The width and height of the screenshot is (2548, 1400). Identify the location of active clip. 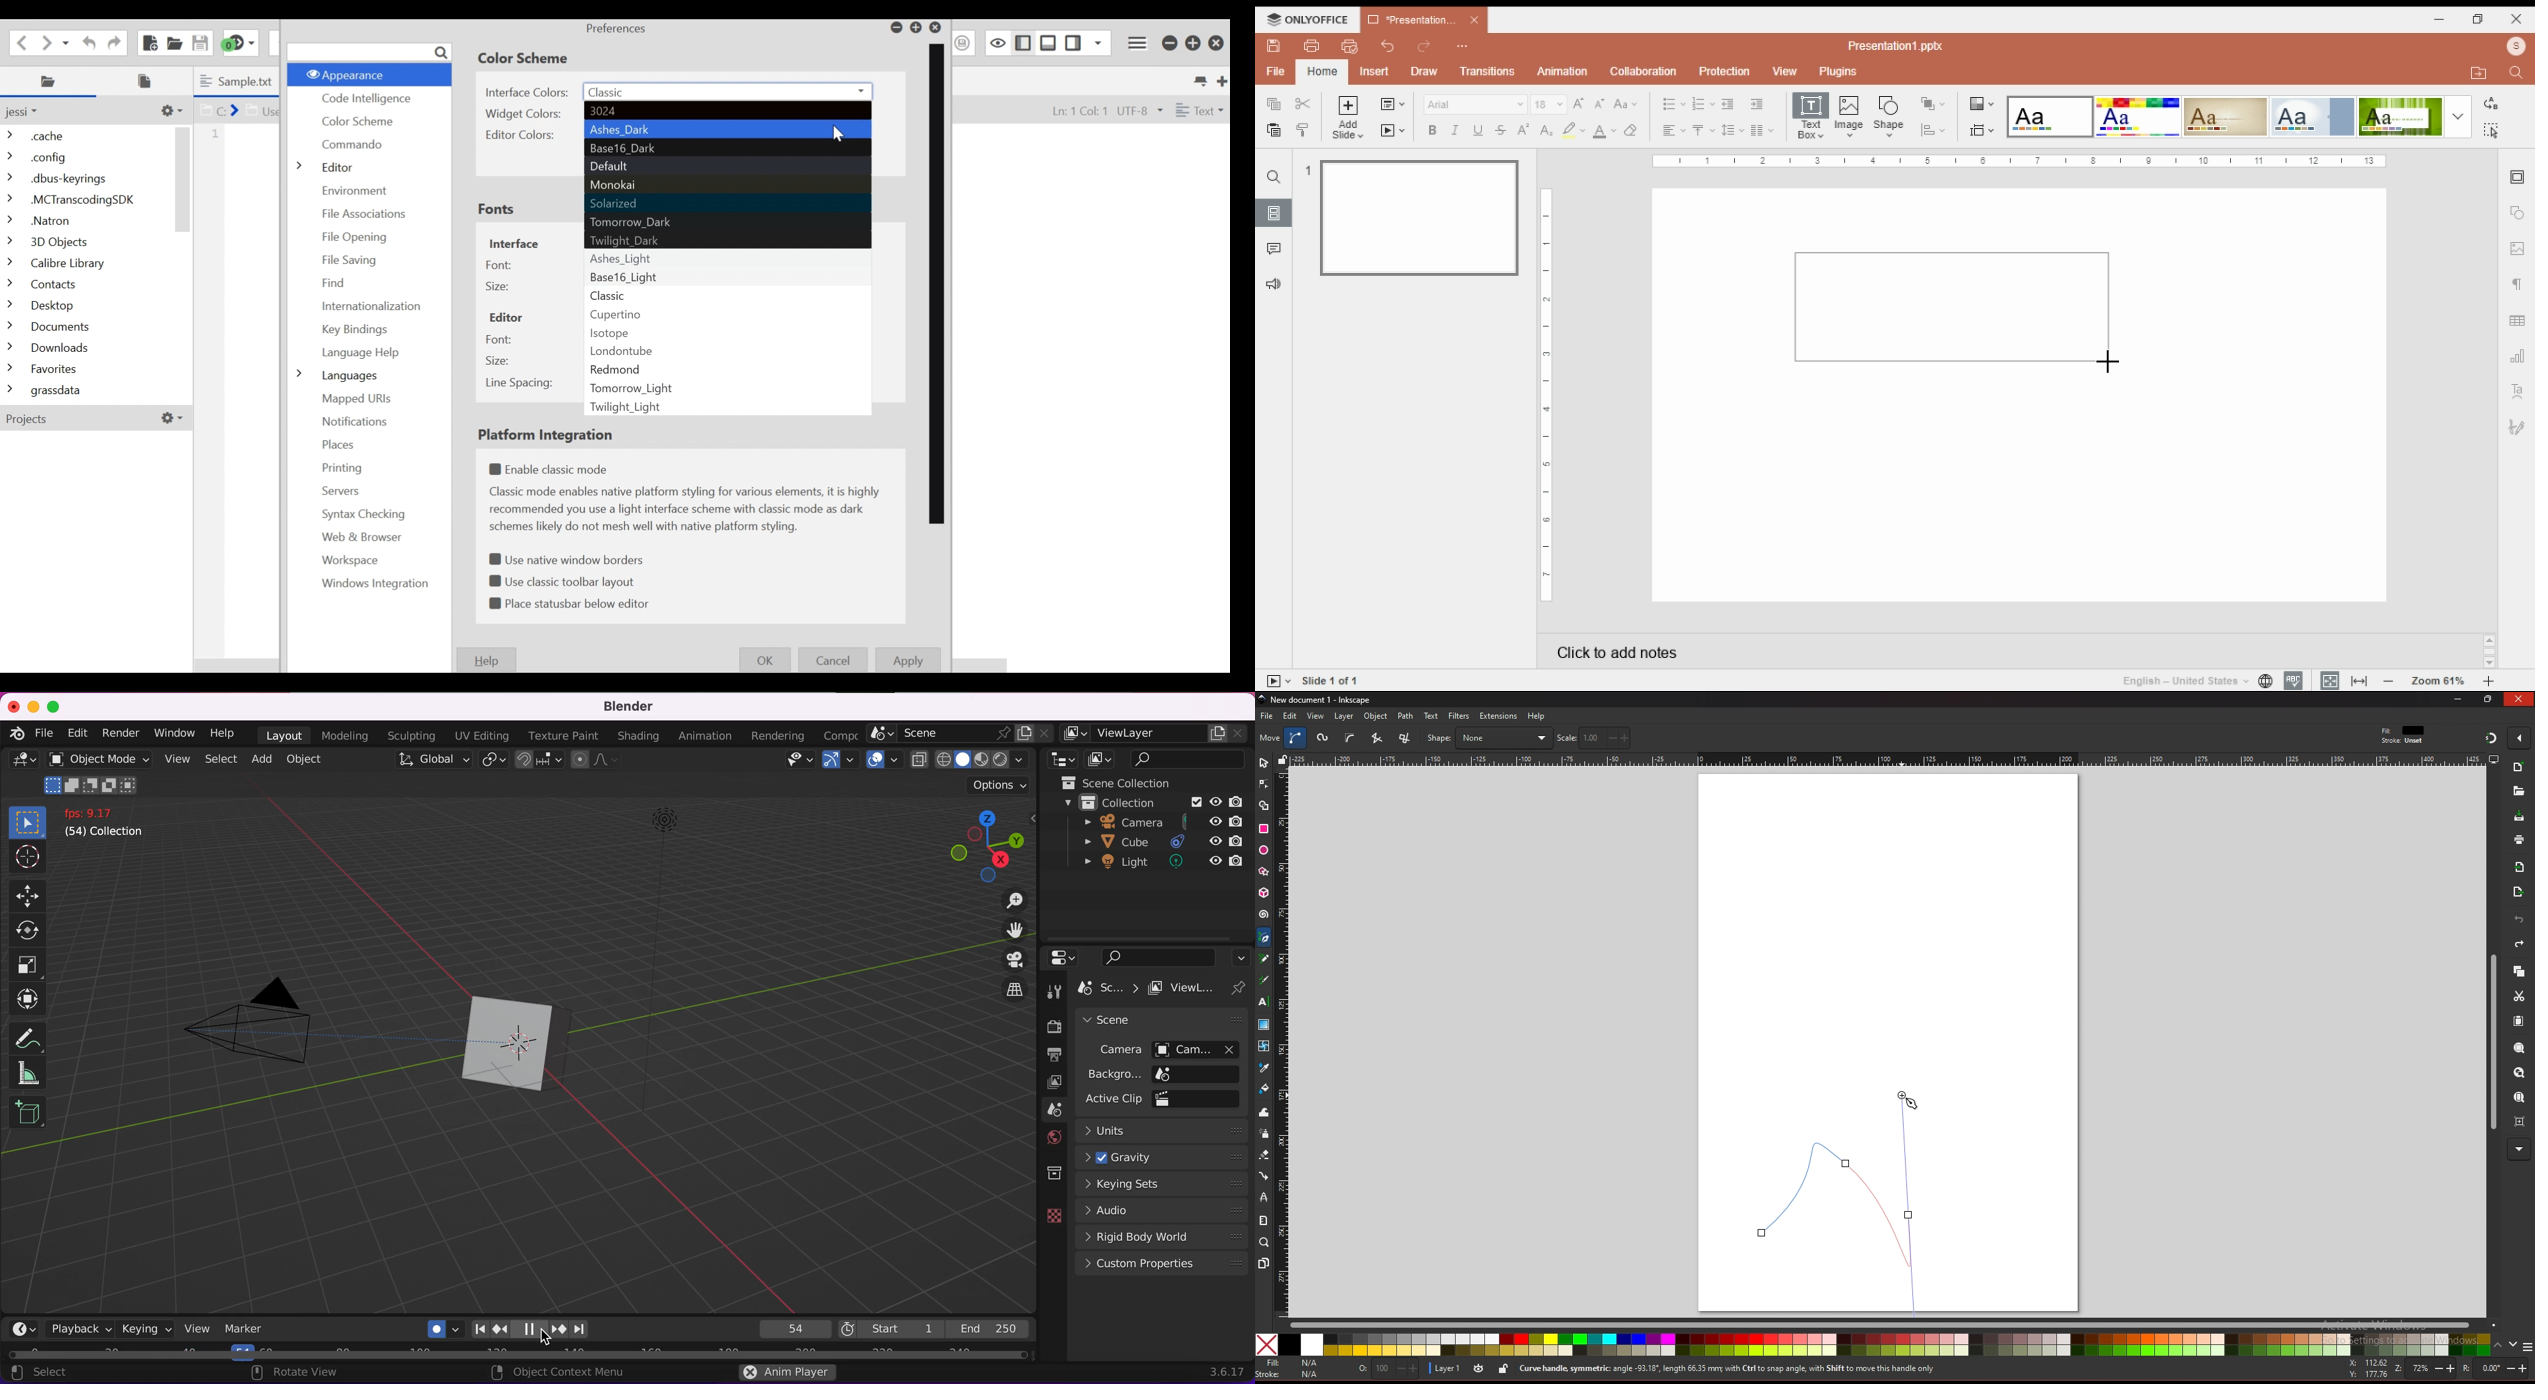
(1159, 1099).